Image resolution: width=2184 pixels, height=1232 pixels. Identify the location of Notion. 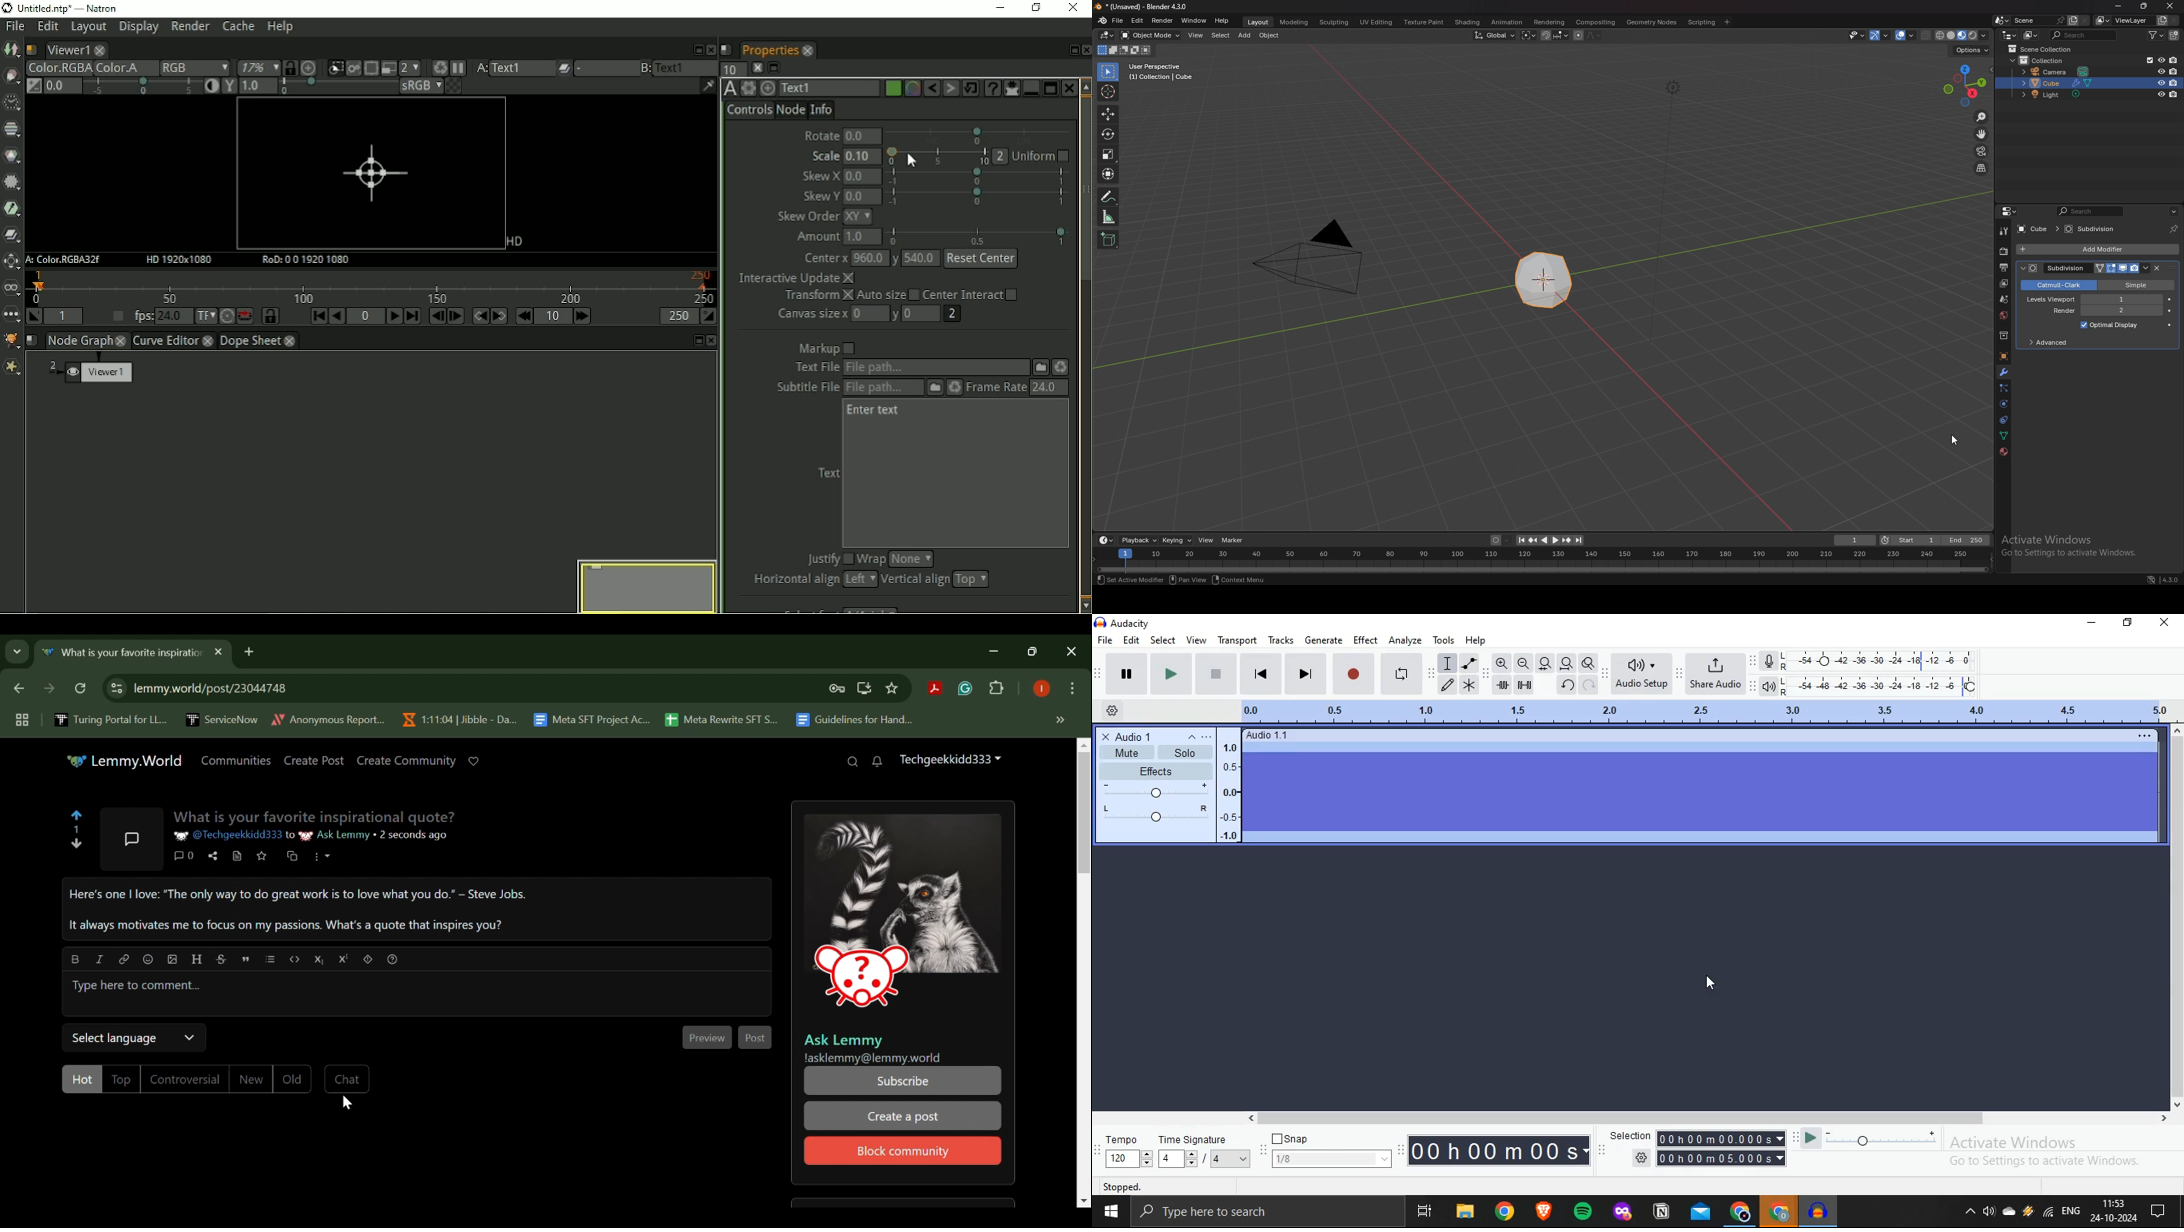
(1661, 1216).